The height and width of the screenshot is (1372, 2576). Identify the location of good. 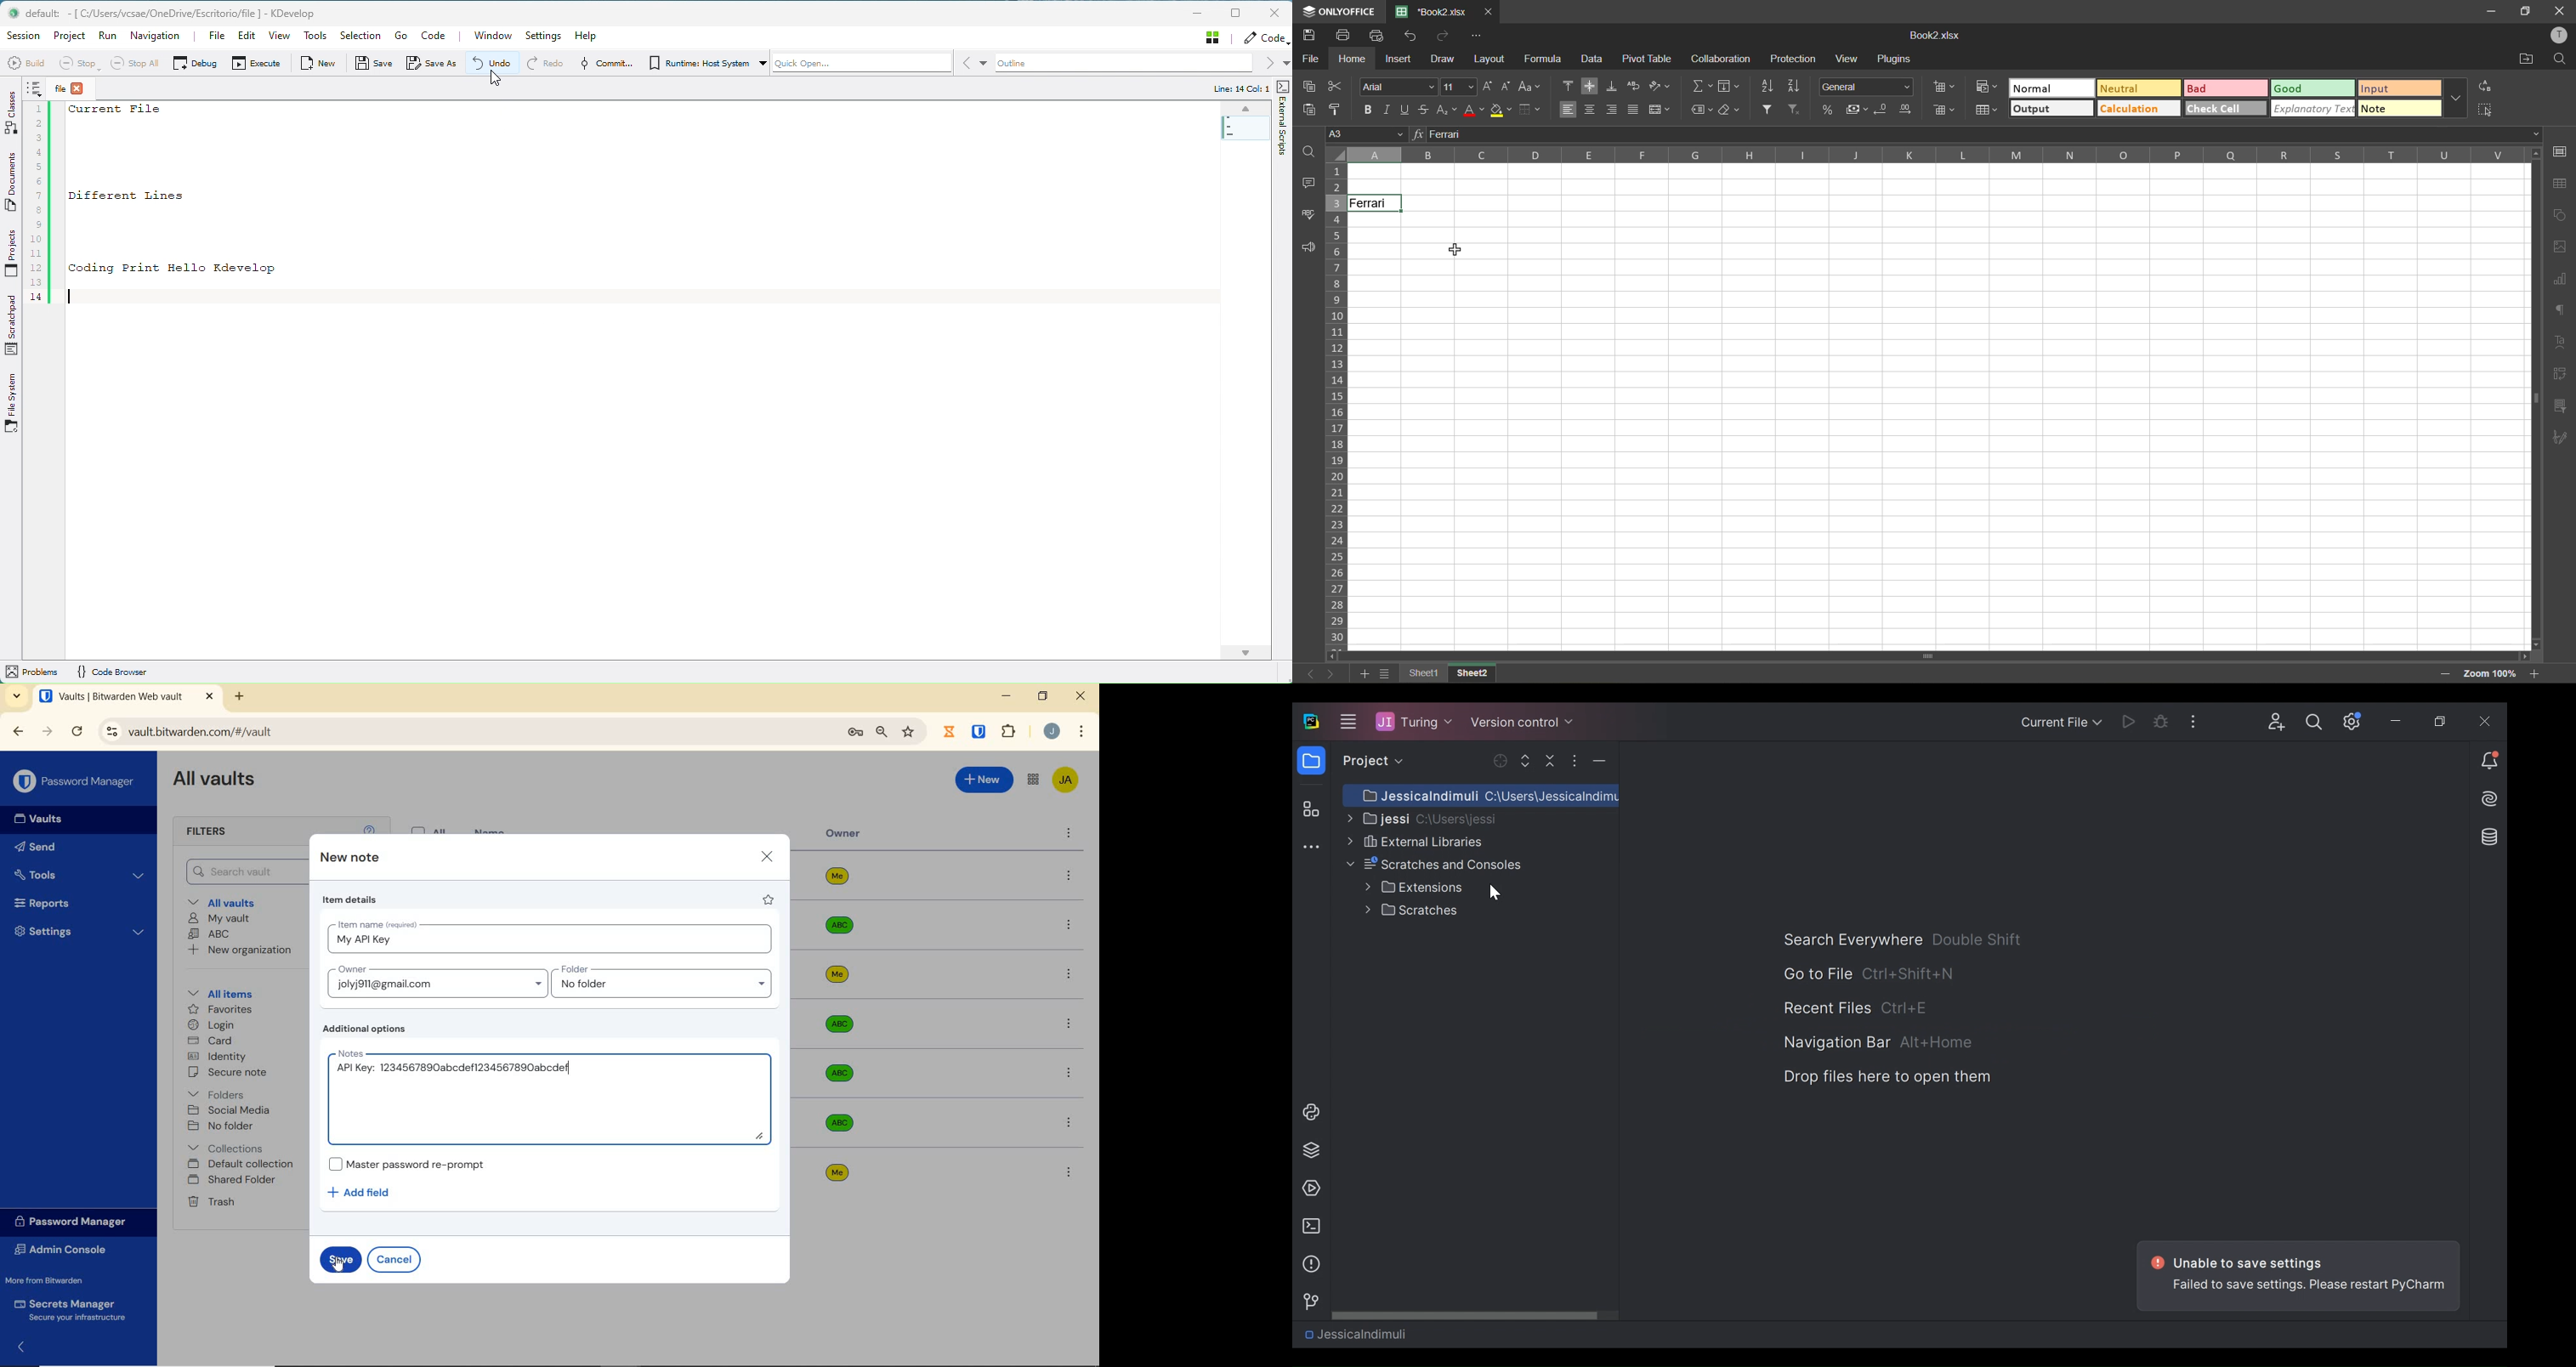
(2315, 90).